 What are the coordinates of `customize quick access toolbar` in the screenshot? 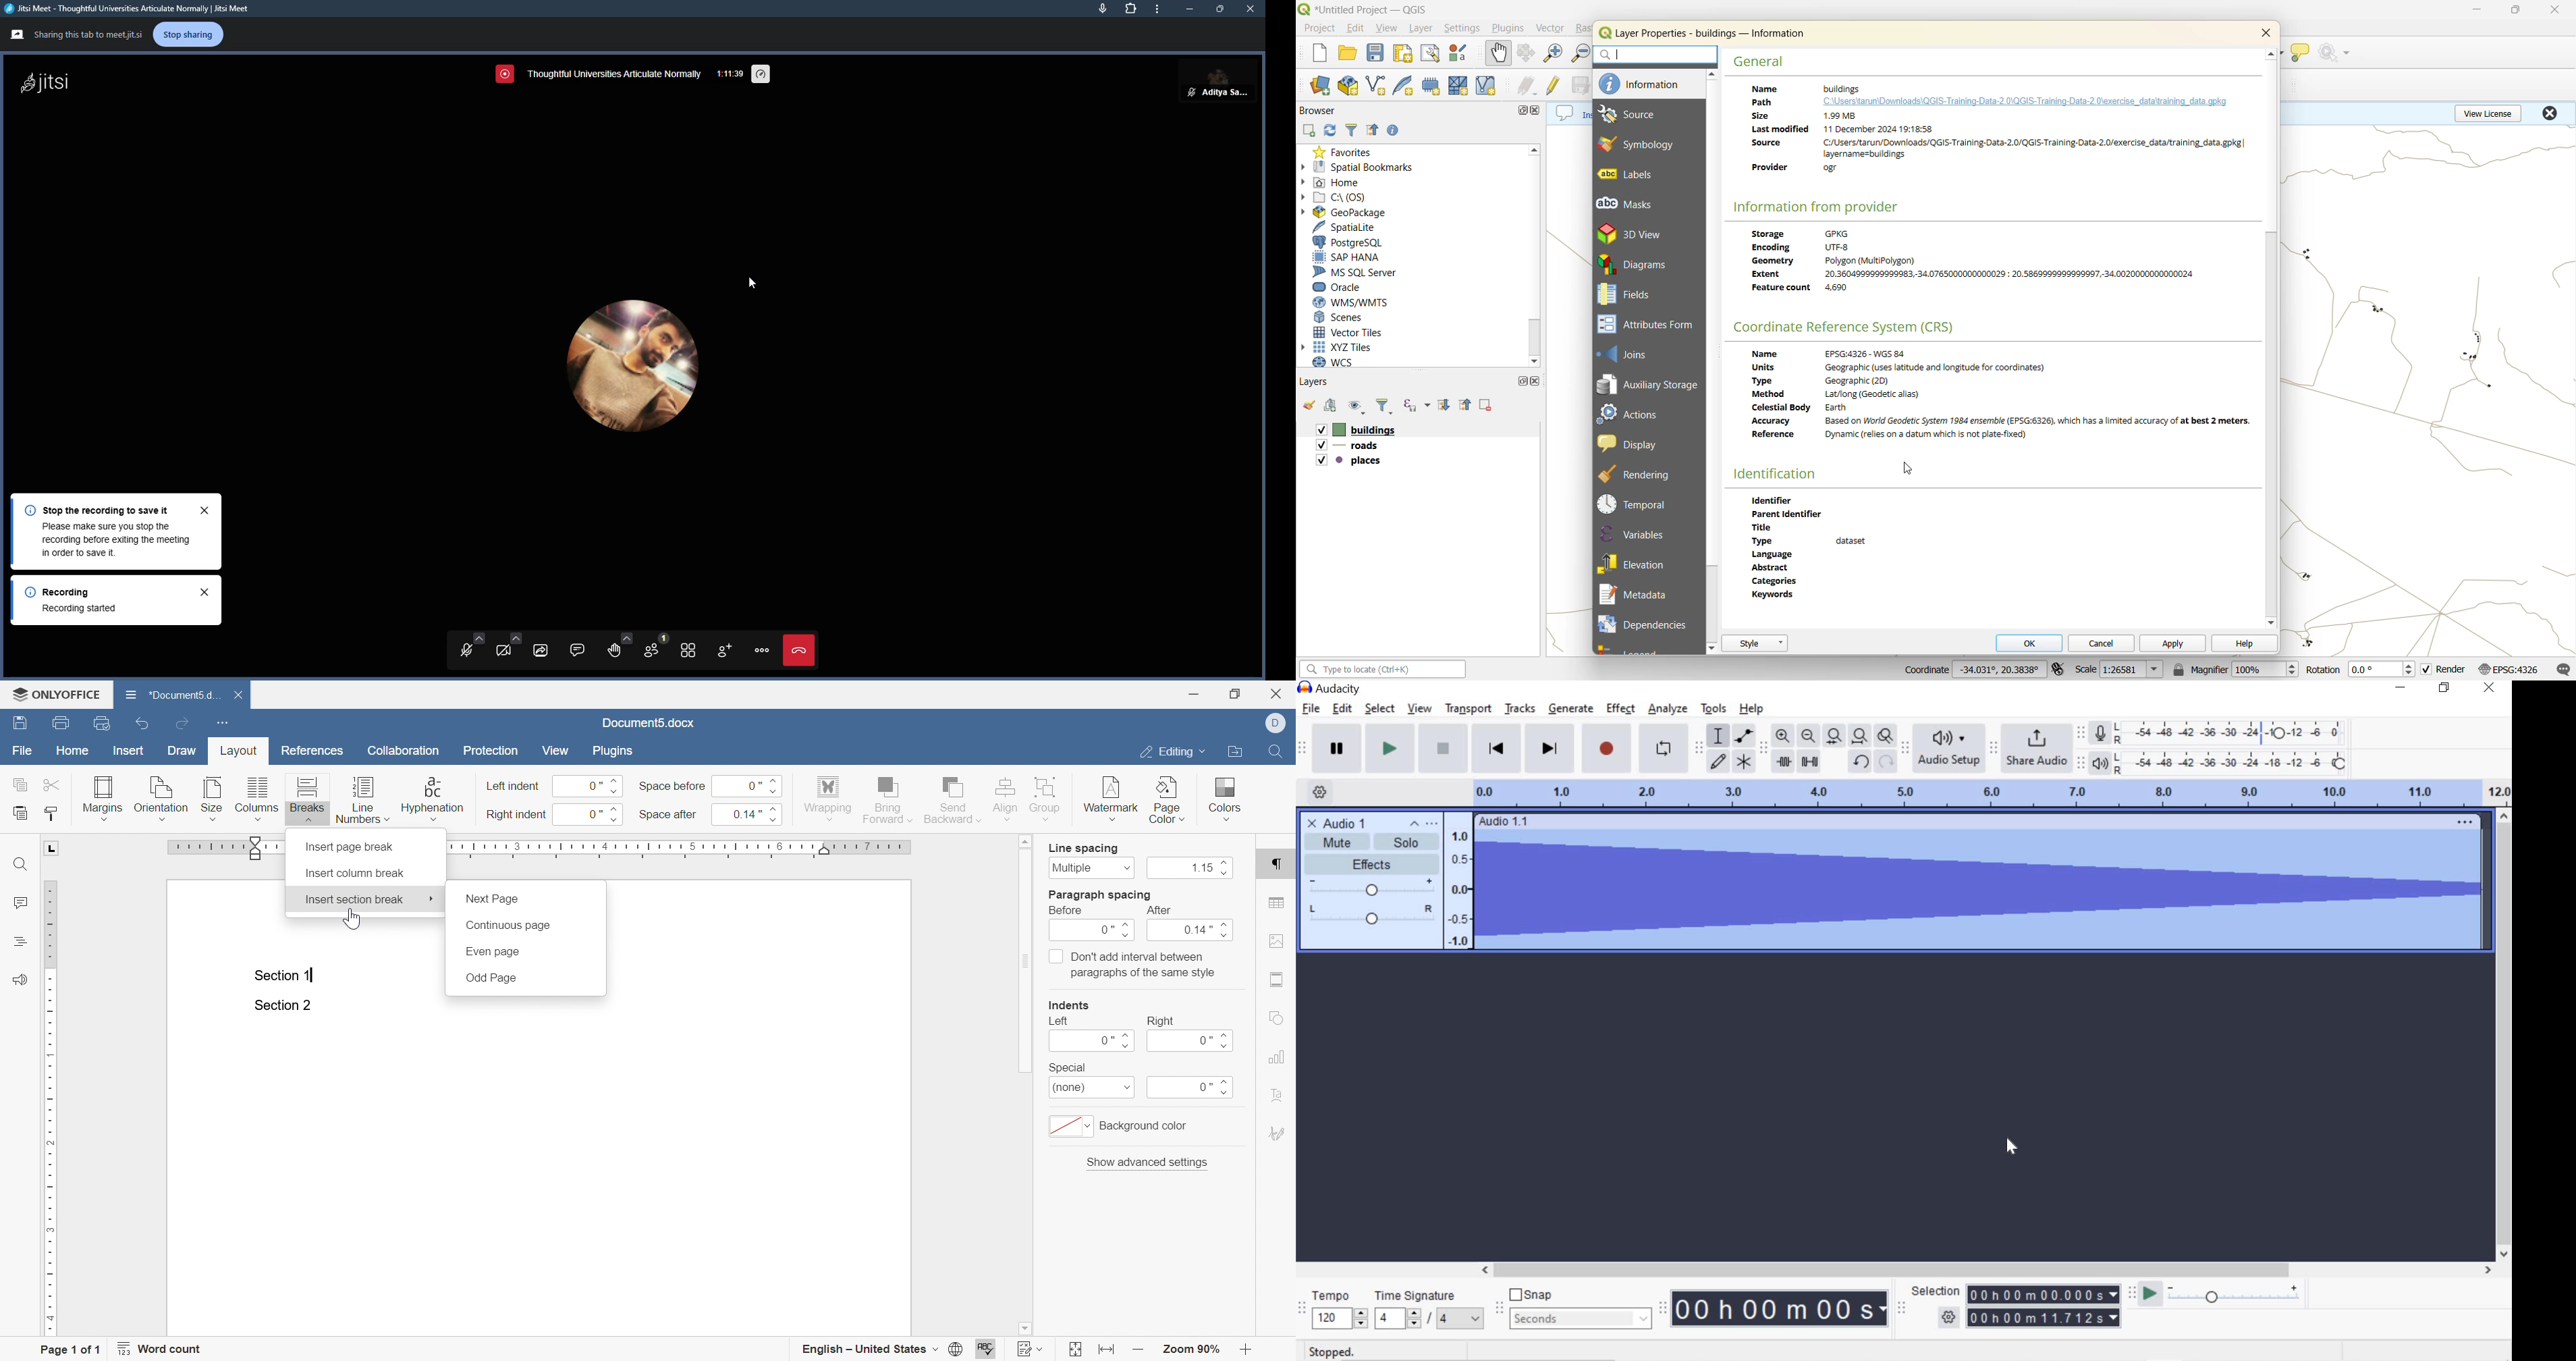 It's located at (225, 724).